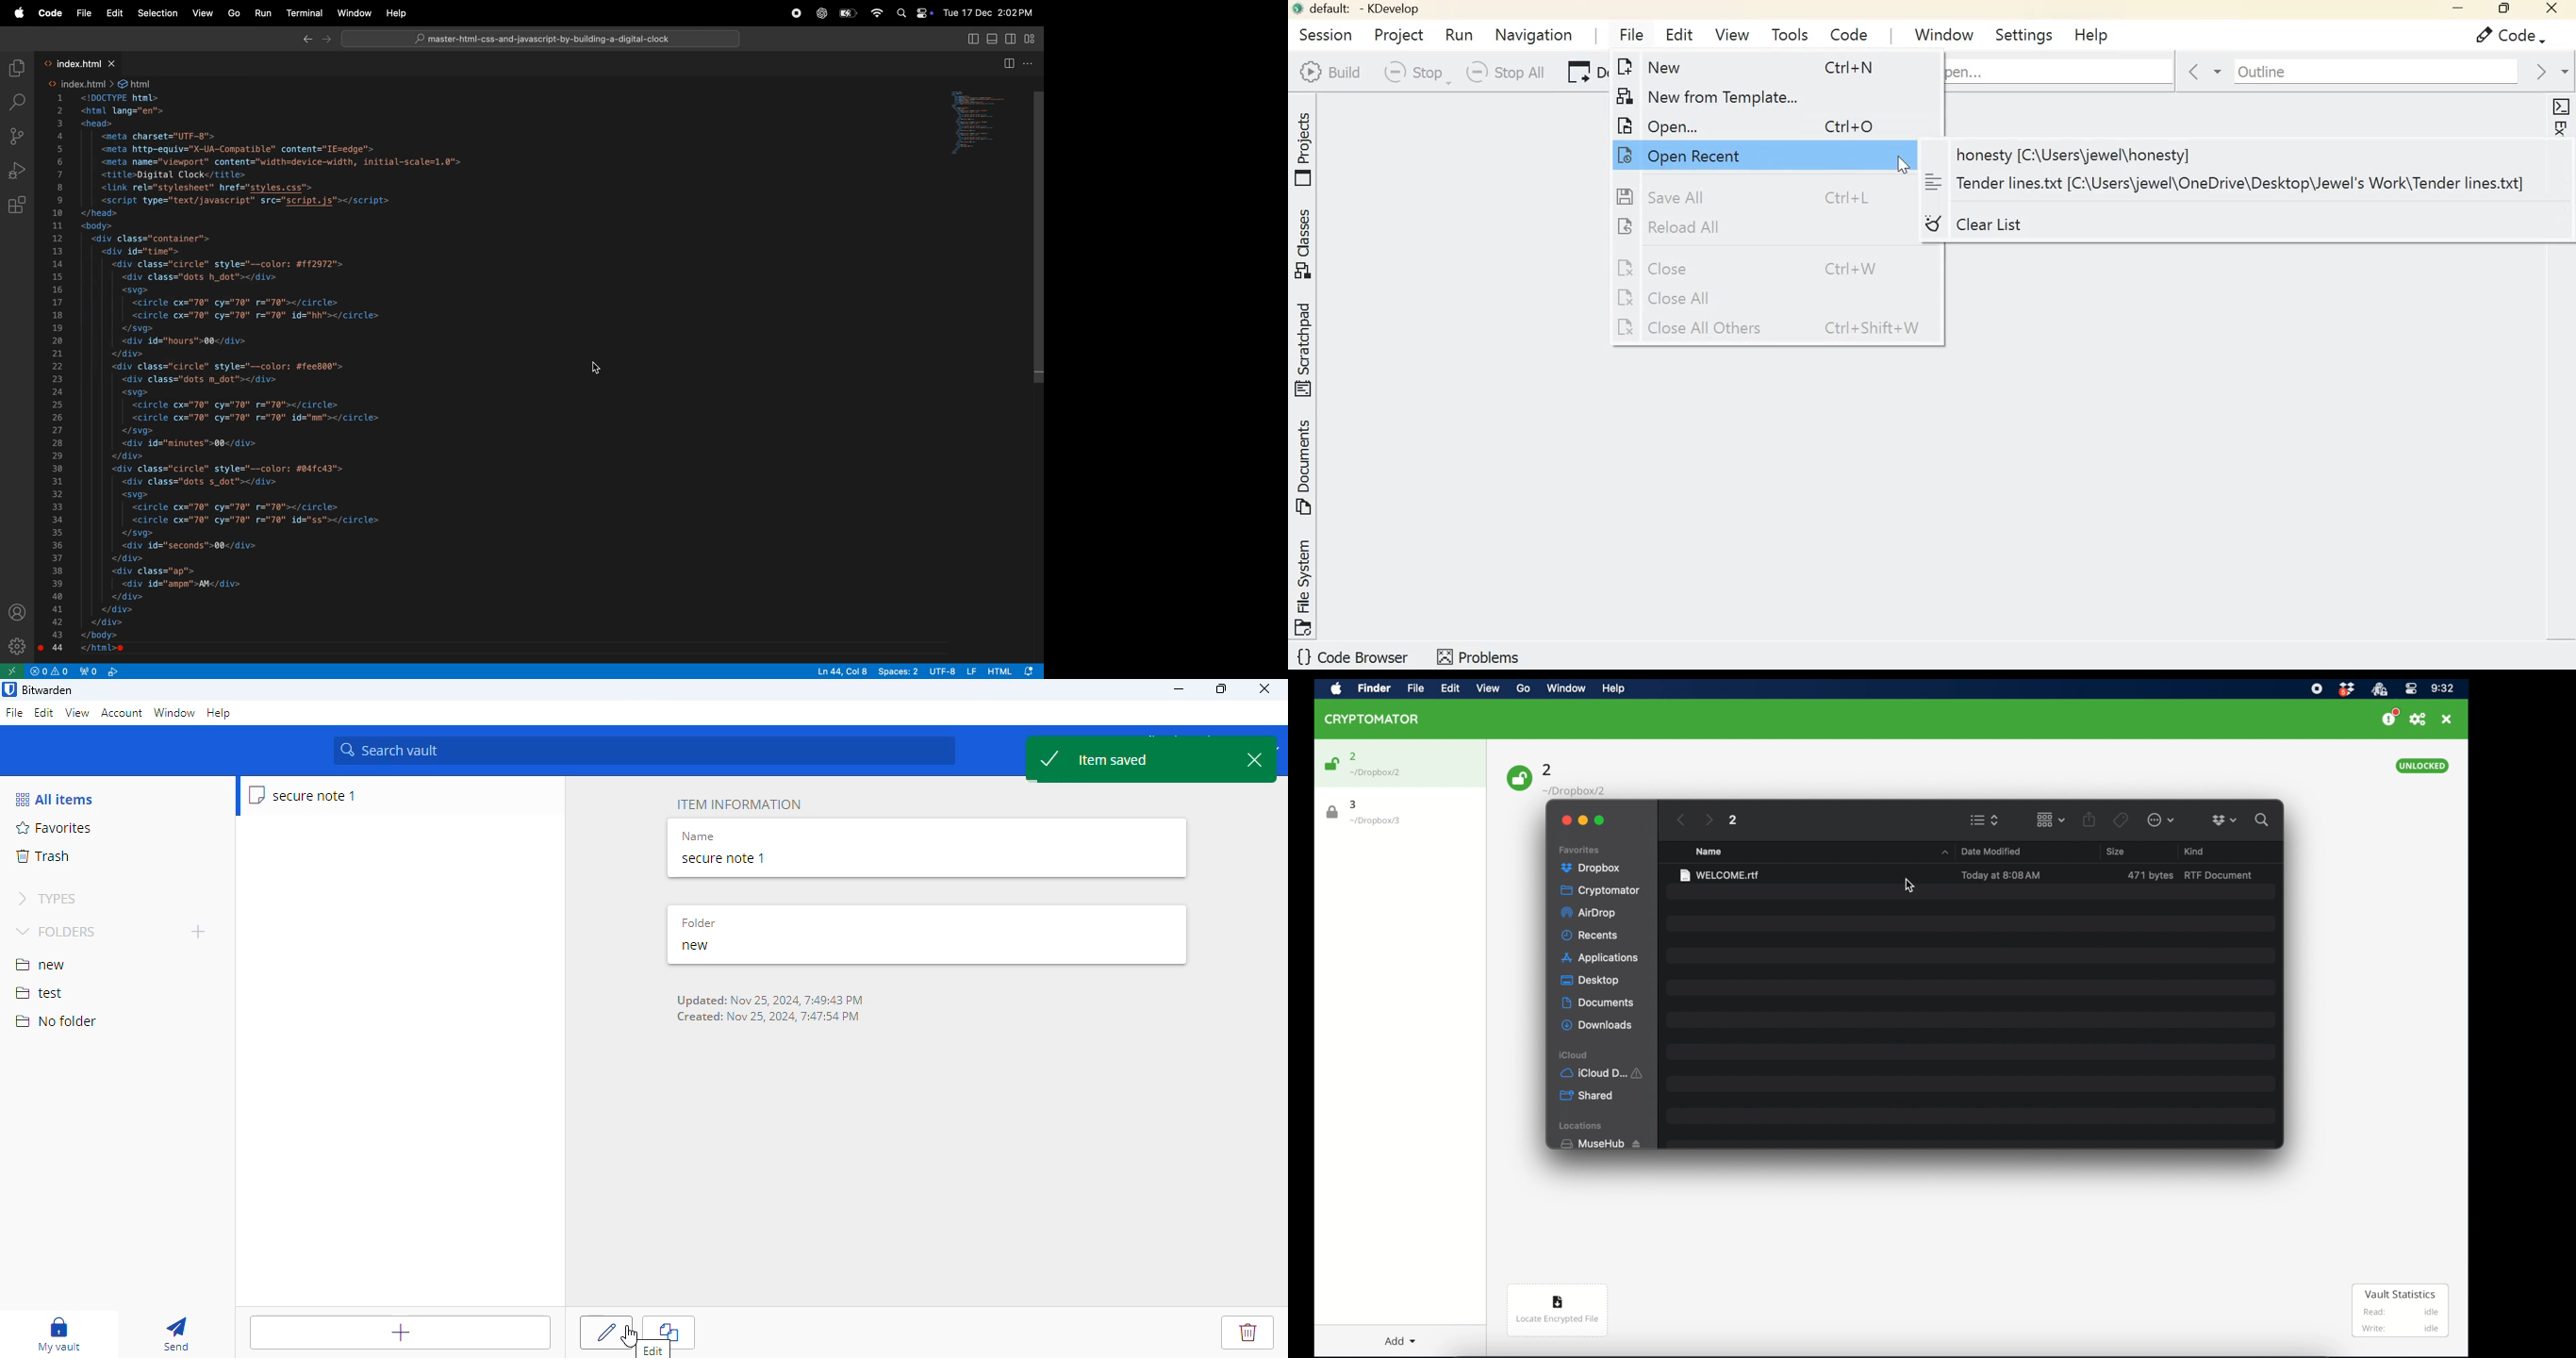 This screenshot has height=1372, width=2576. What do you see at coordinates (37, 671) in the screenshot?
I see `no problem` at bounding box center [37, 671].